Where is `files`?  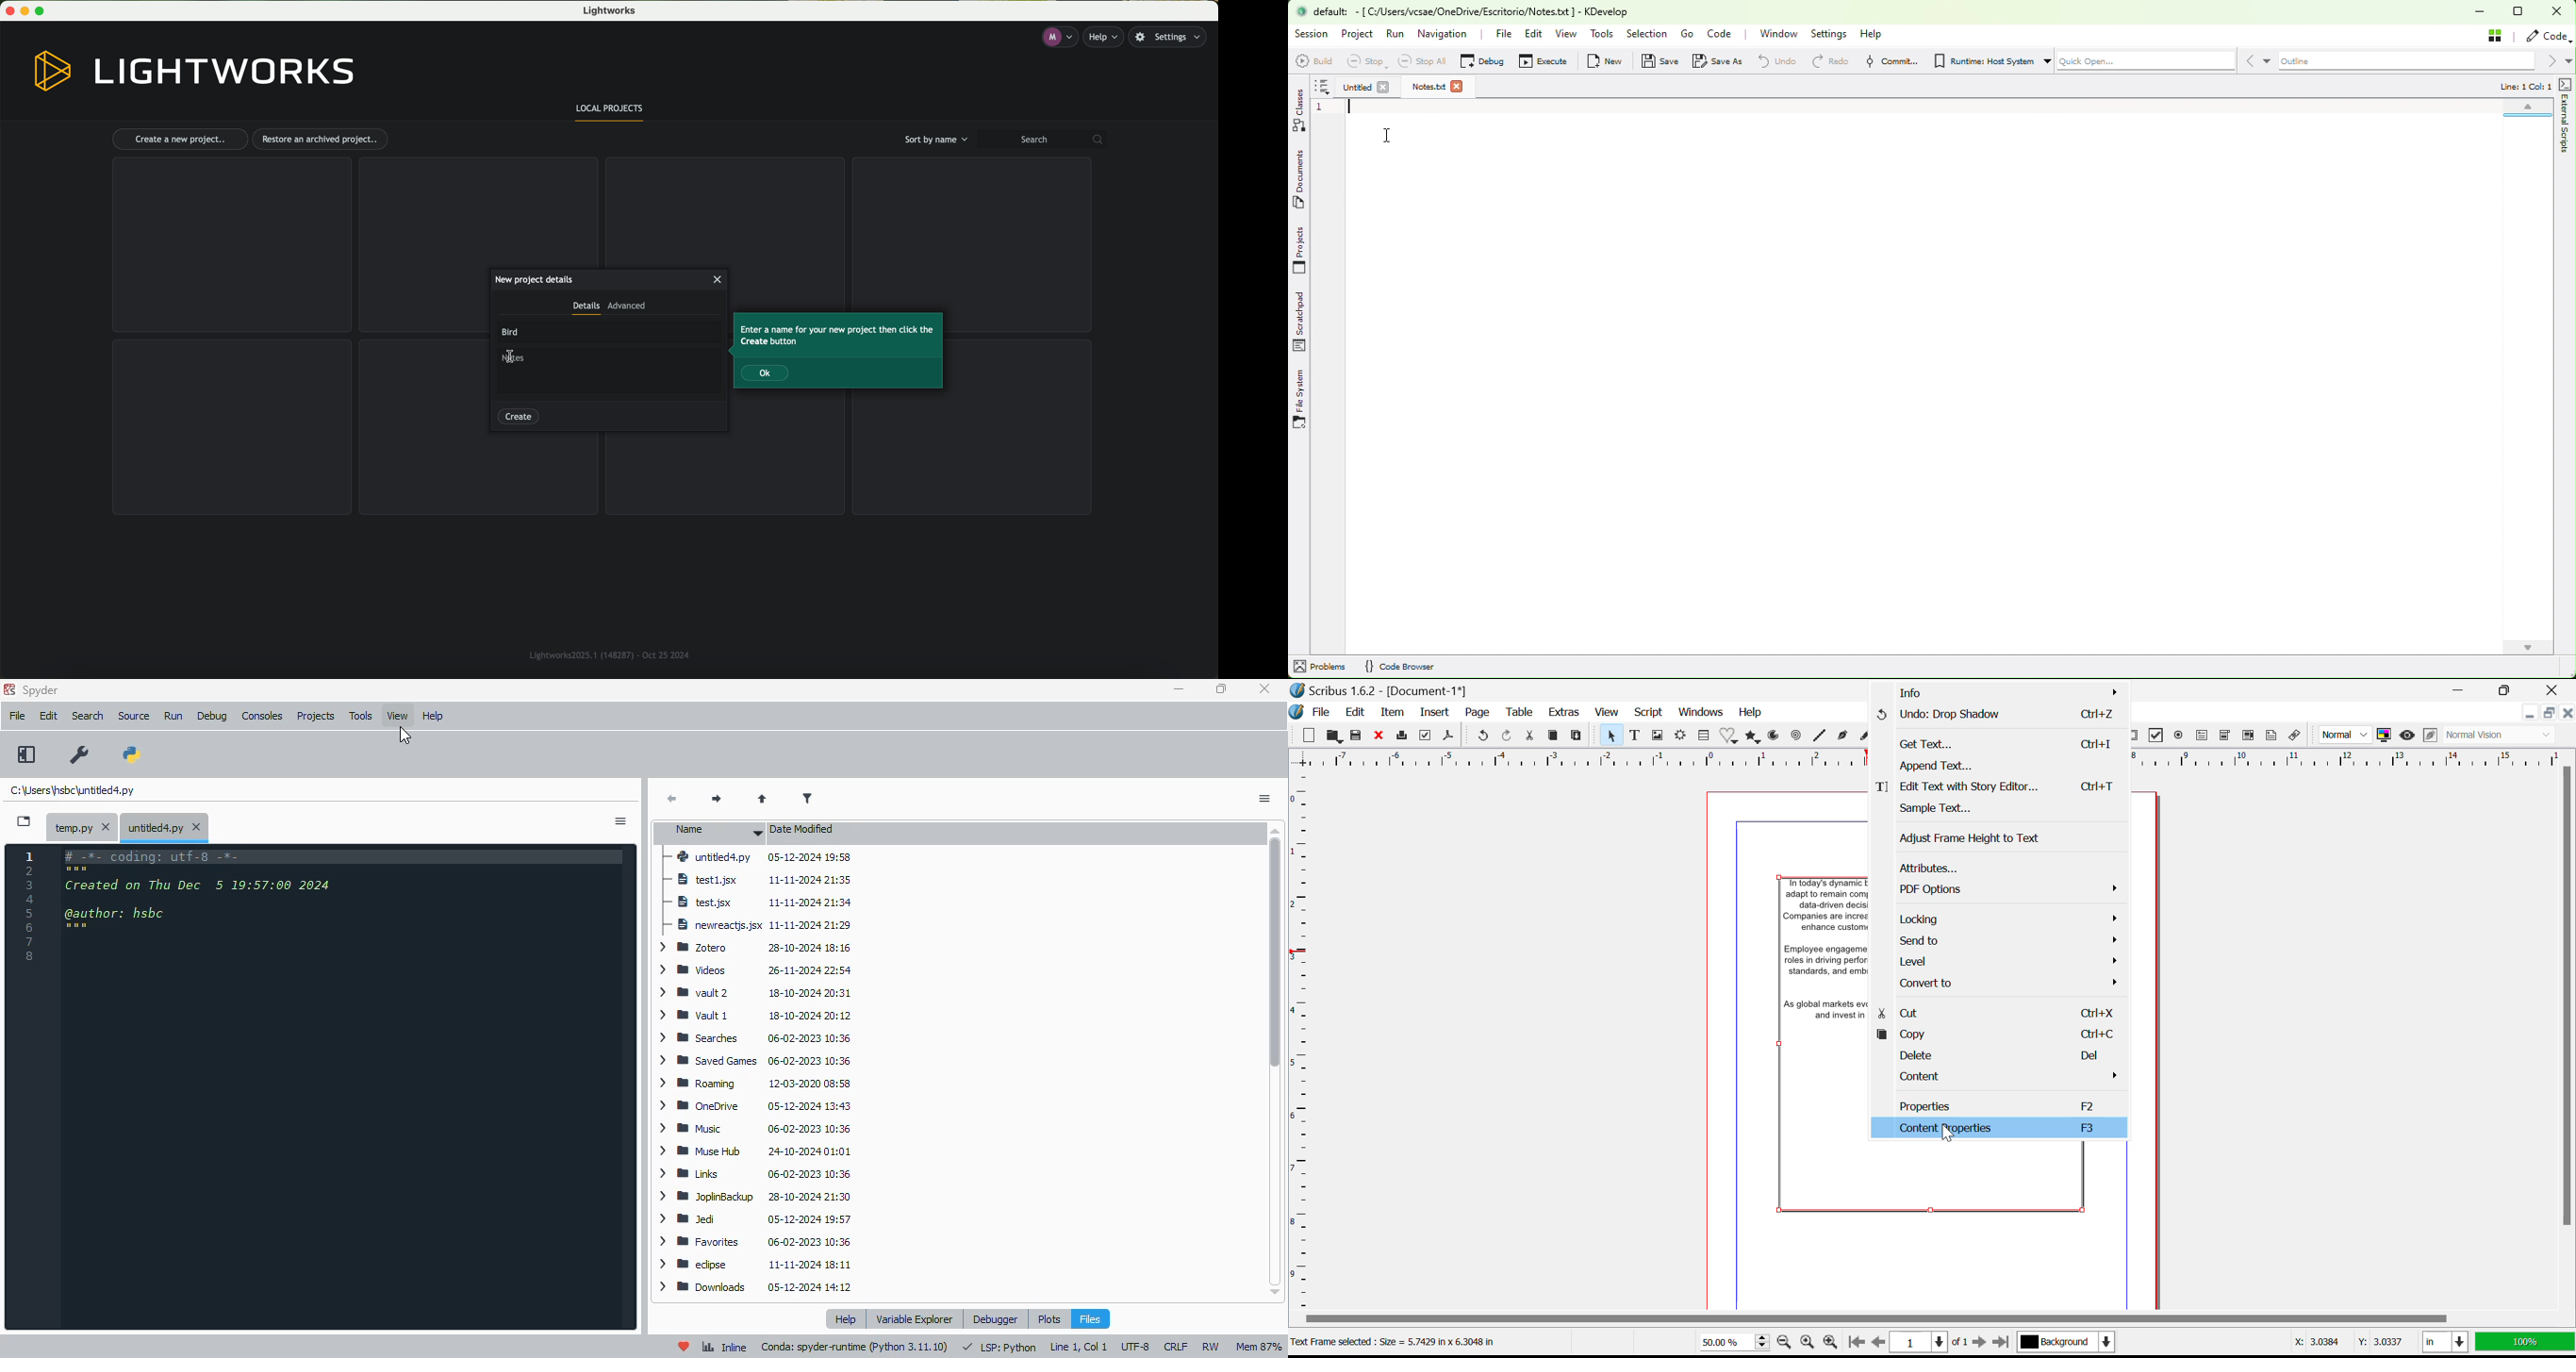 files is located at coordinates (1090, 1318).